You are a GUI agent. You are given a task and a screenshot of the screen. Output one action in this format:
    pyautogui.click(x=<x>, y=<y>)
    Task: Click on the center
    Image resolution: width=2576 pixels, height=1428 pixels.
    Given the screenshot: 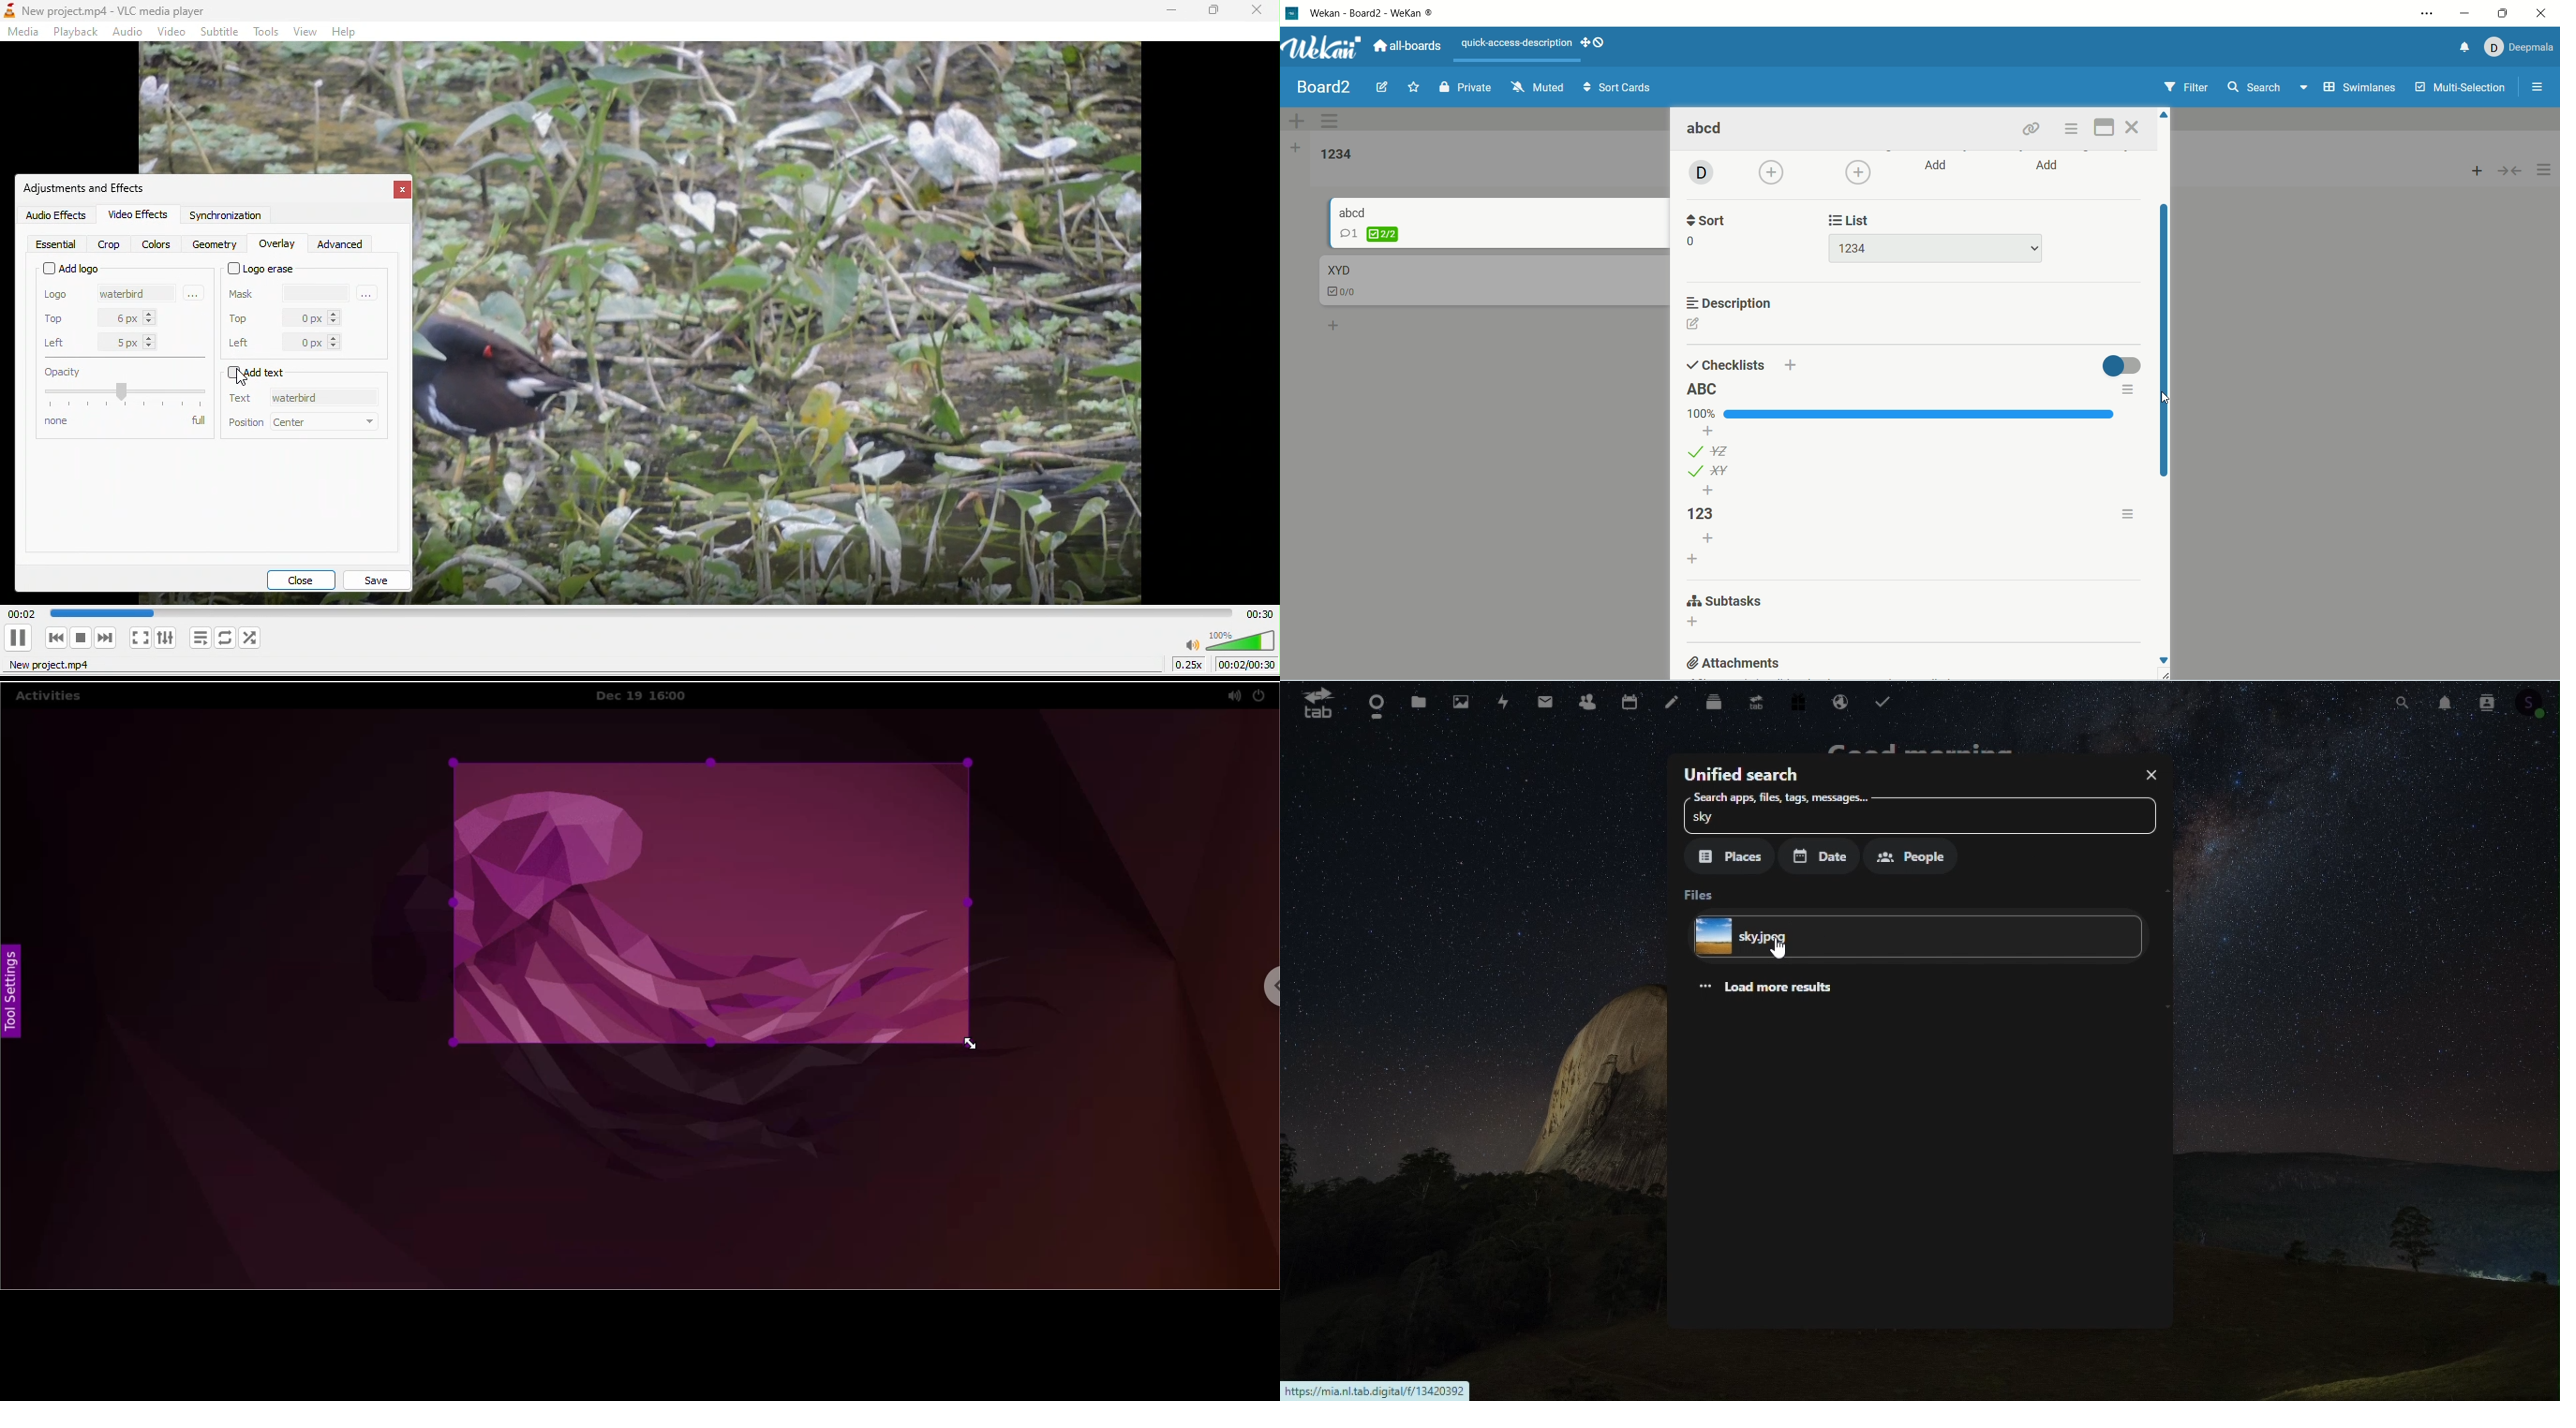 What is the action you would take?
    pyautogui.click(x=326, y=423)
    